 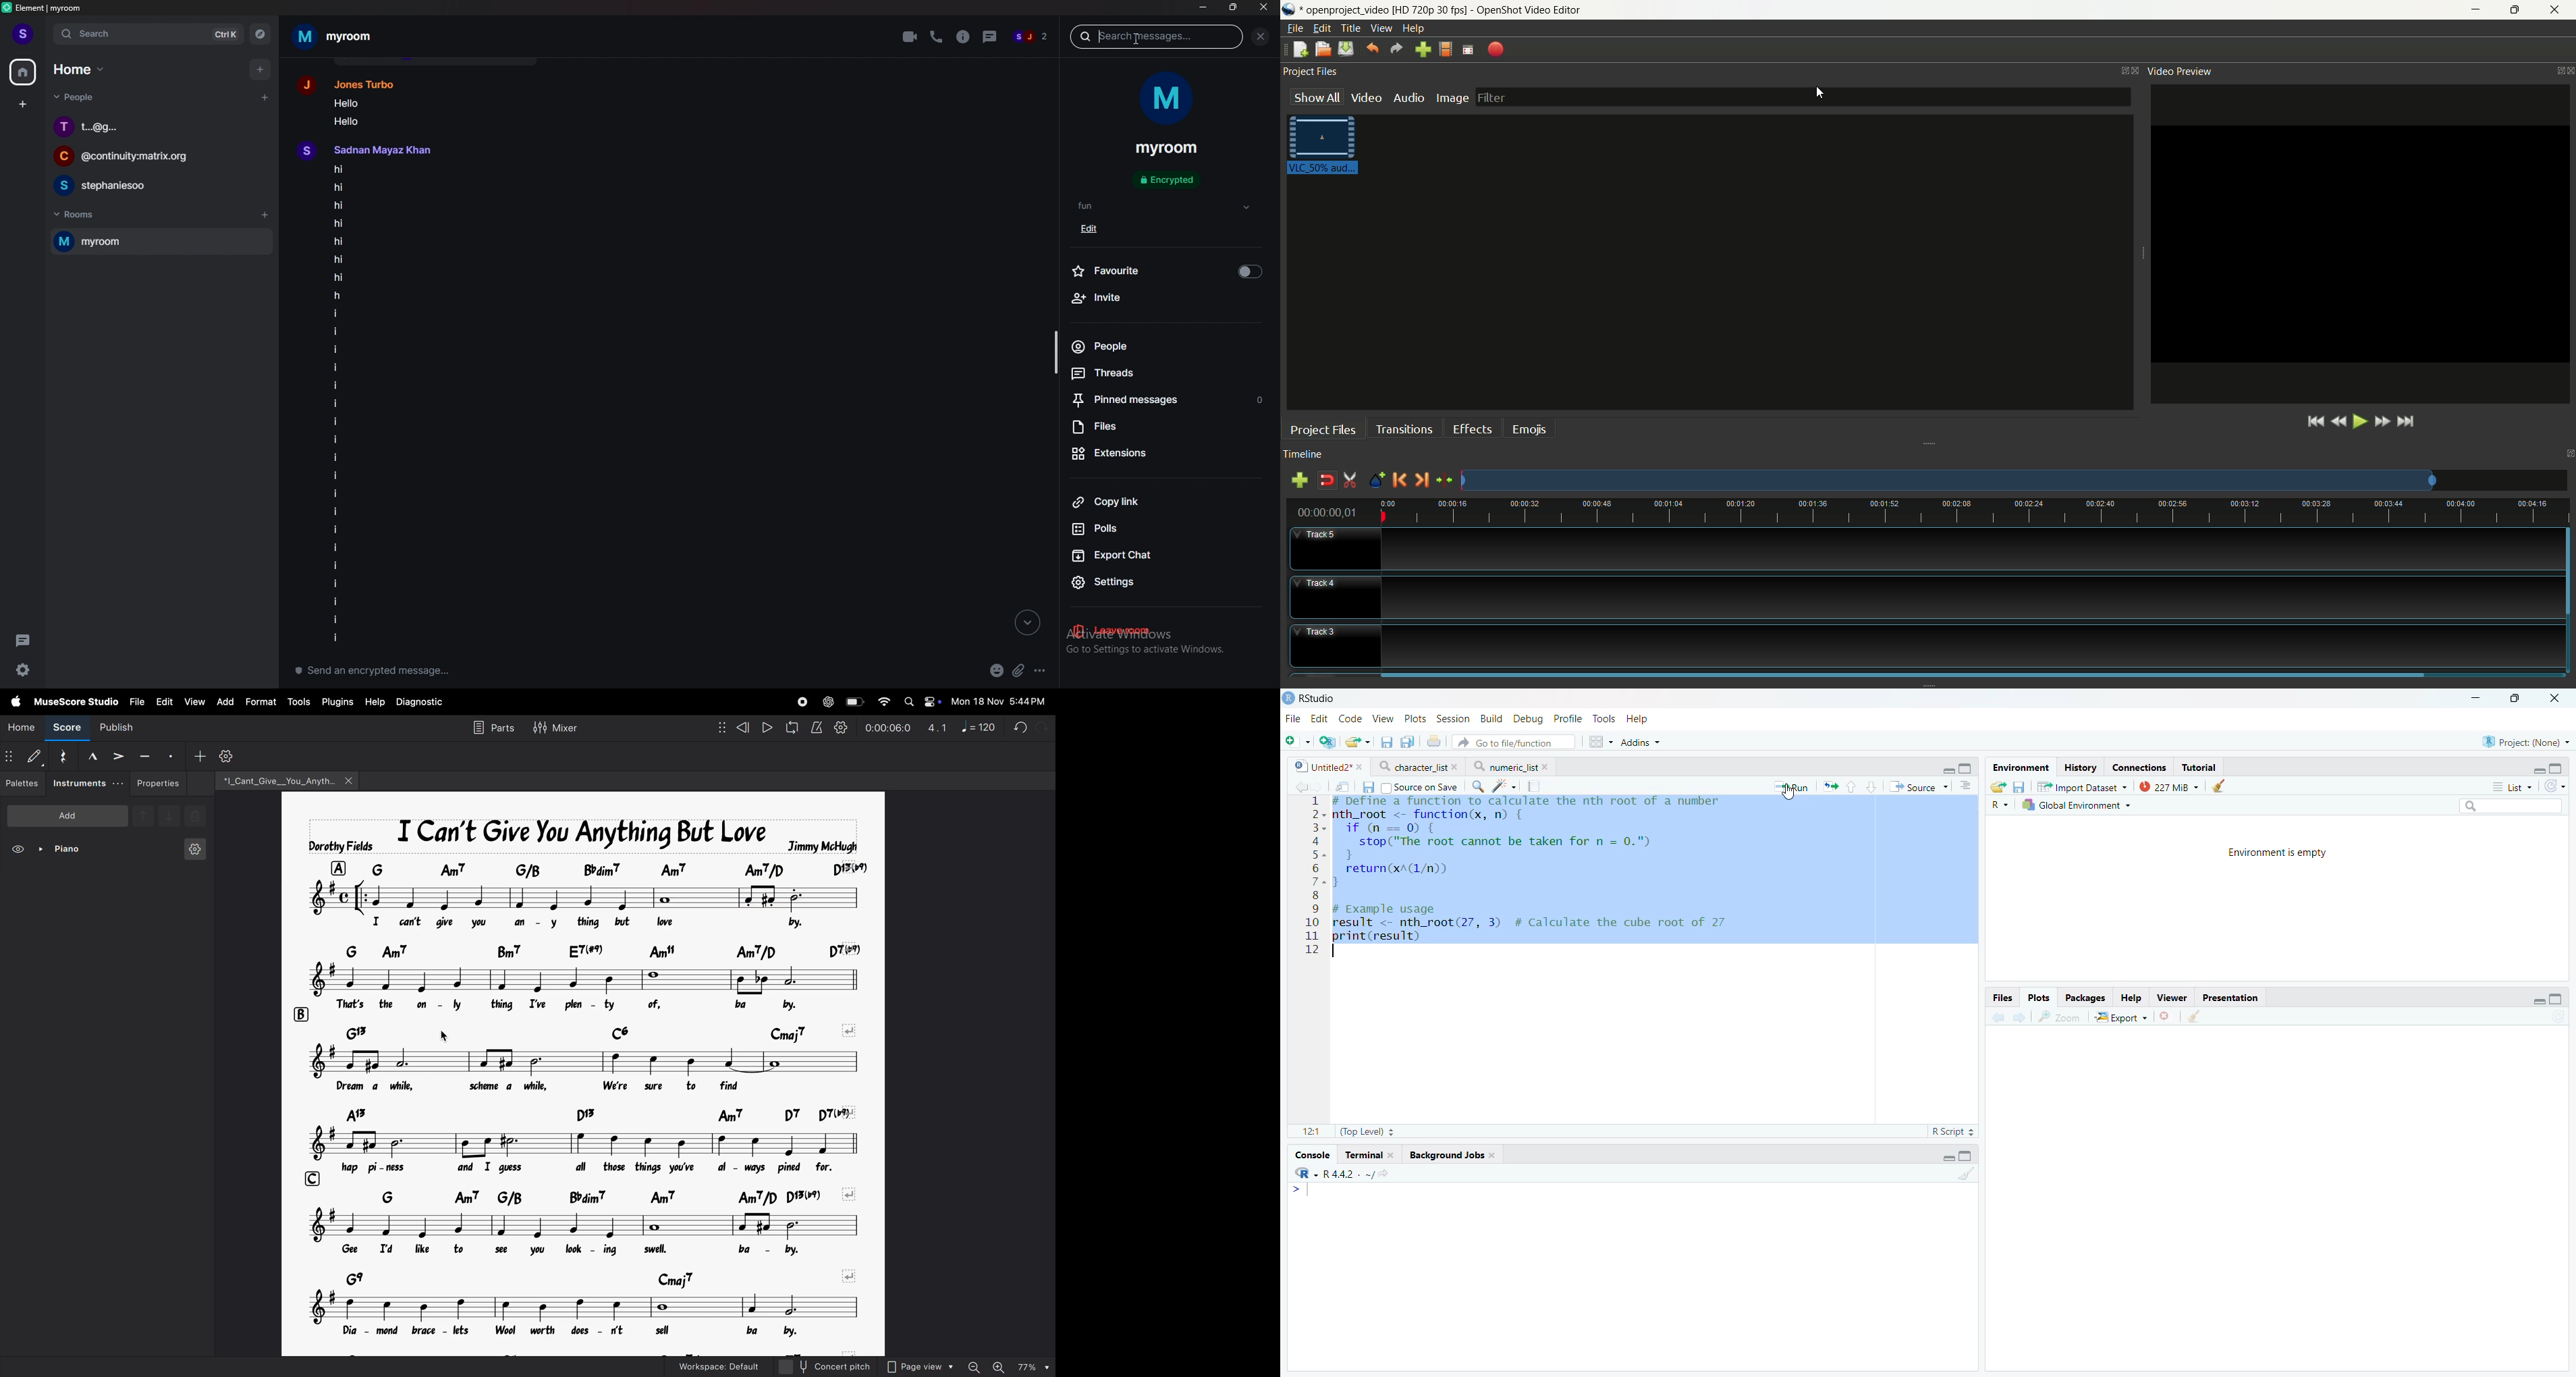 I want to click on chord symbol, so click(x=596, y=1112).